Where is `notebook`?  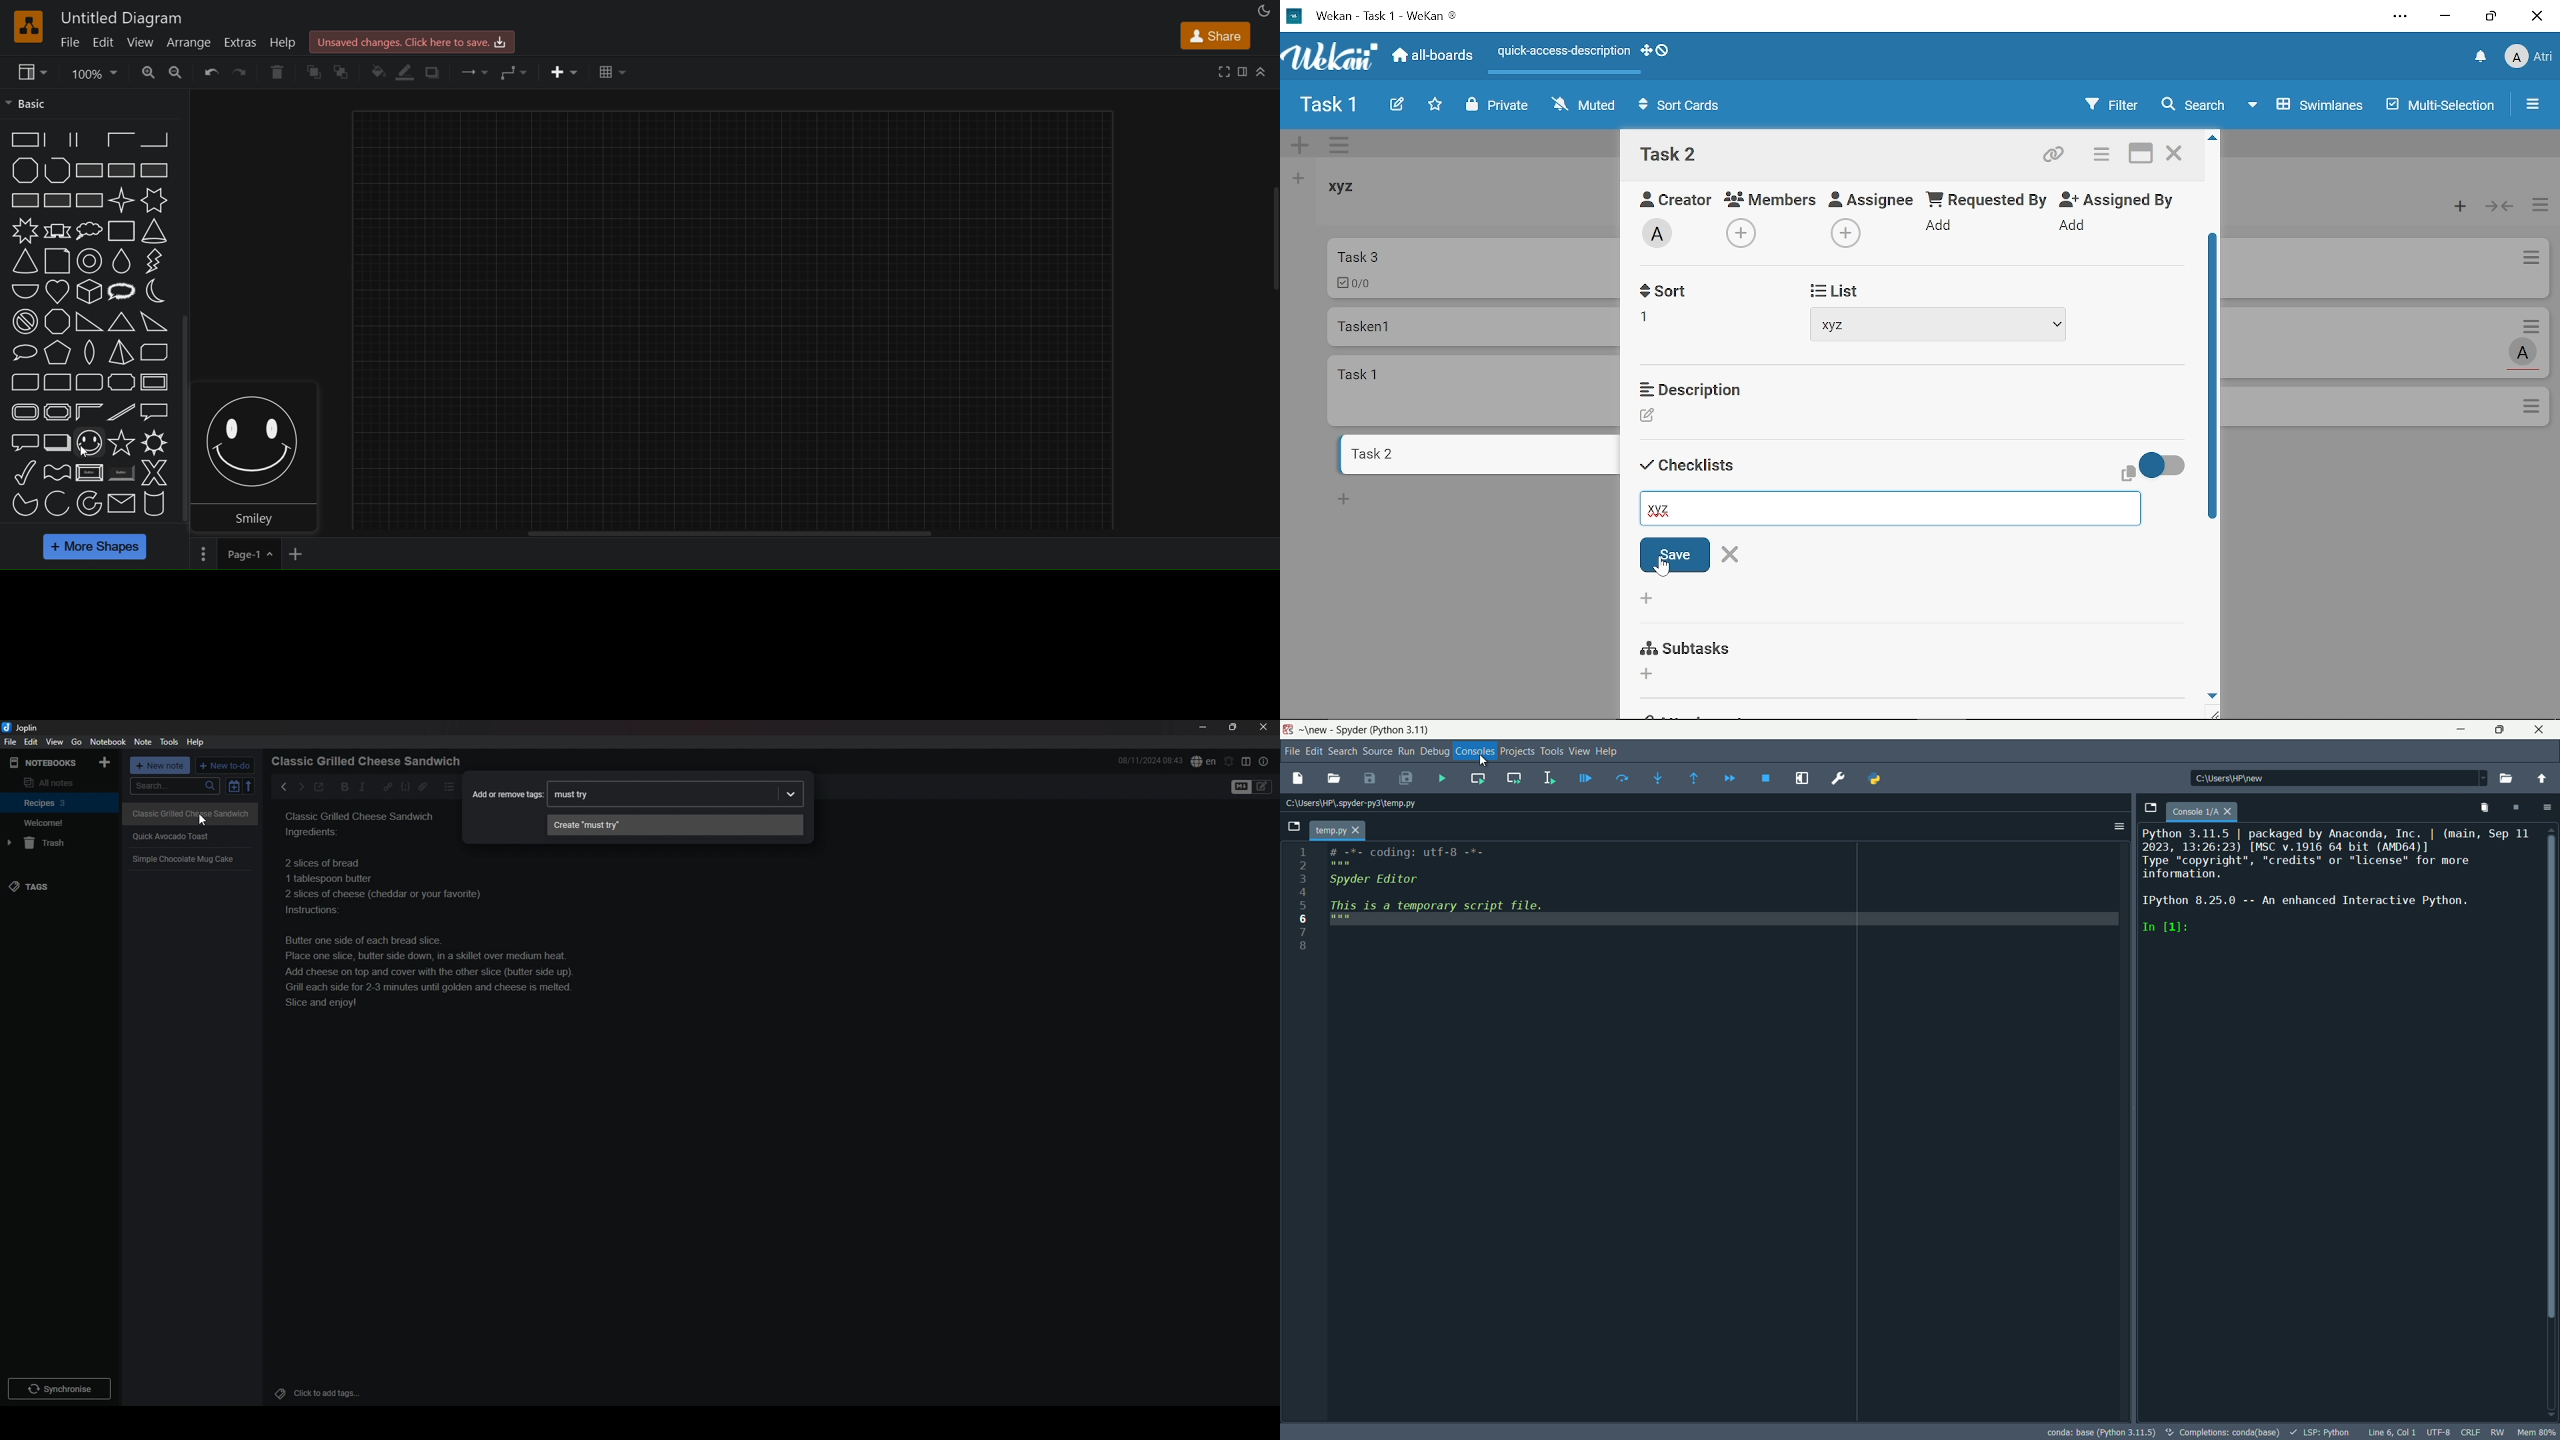
notebook is located at coordinates (60, 802).